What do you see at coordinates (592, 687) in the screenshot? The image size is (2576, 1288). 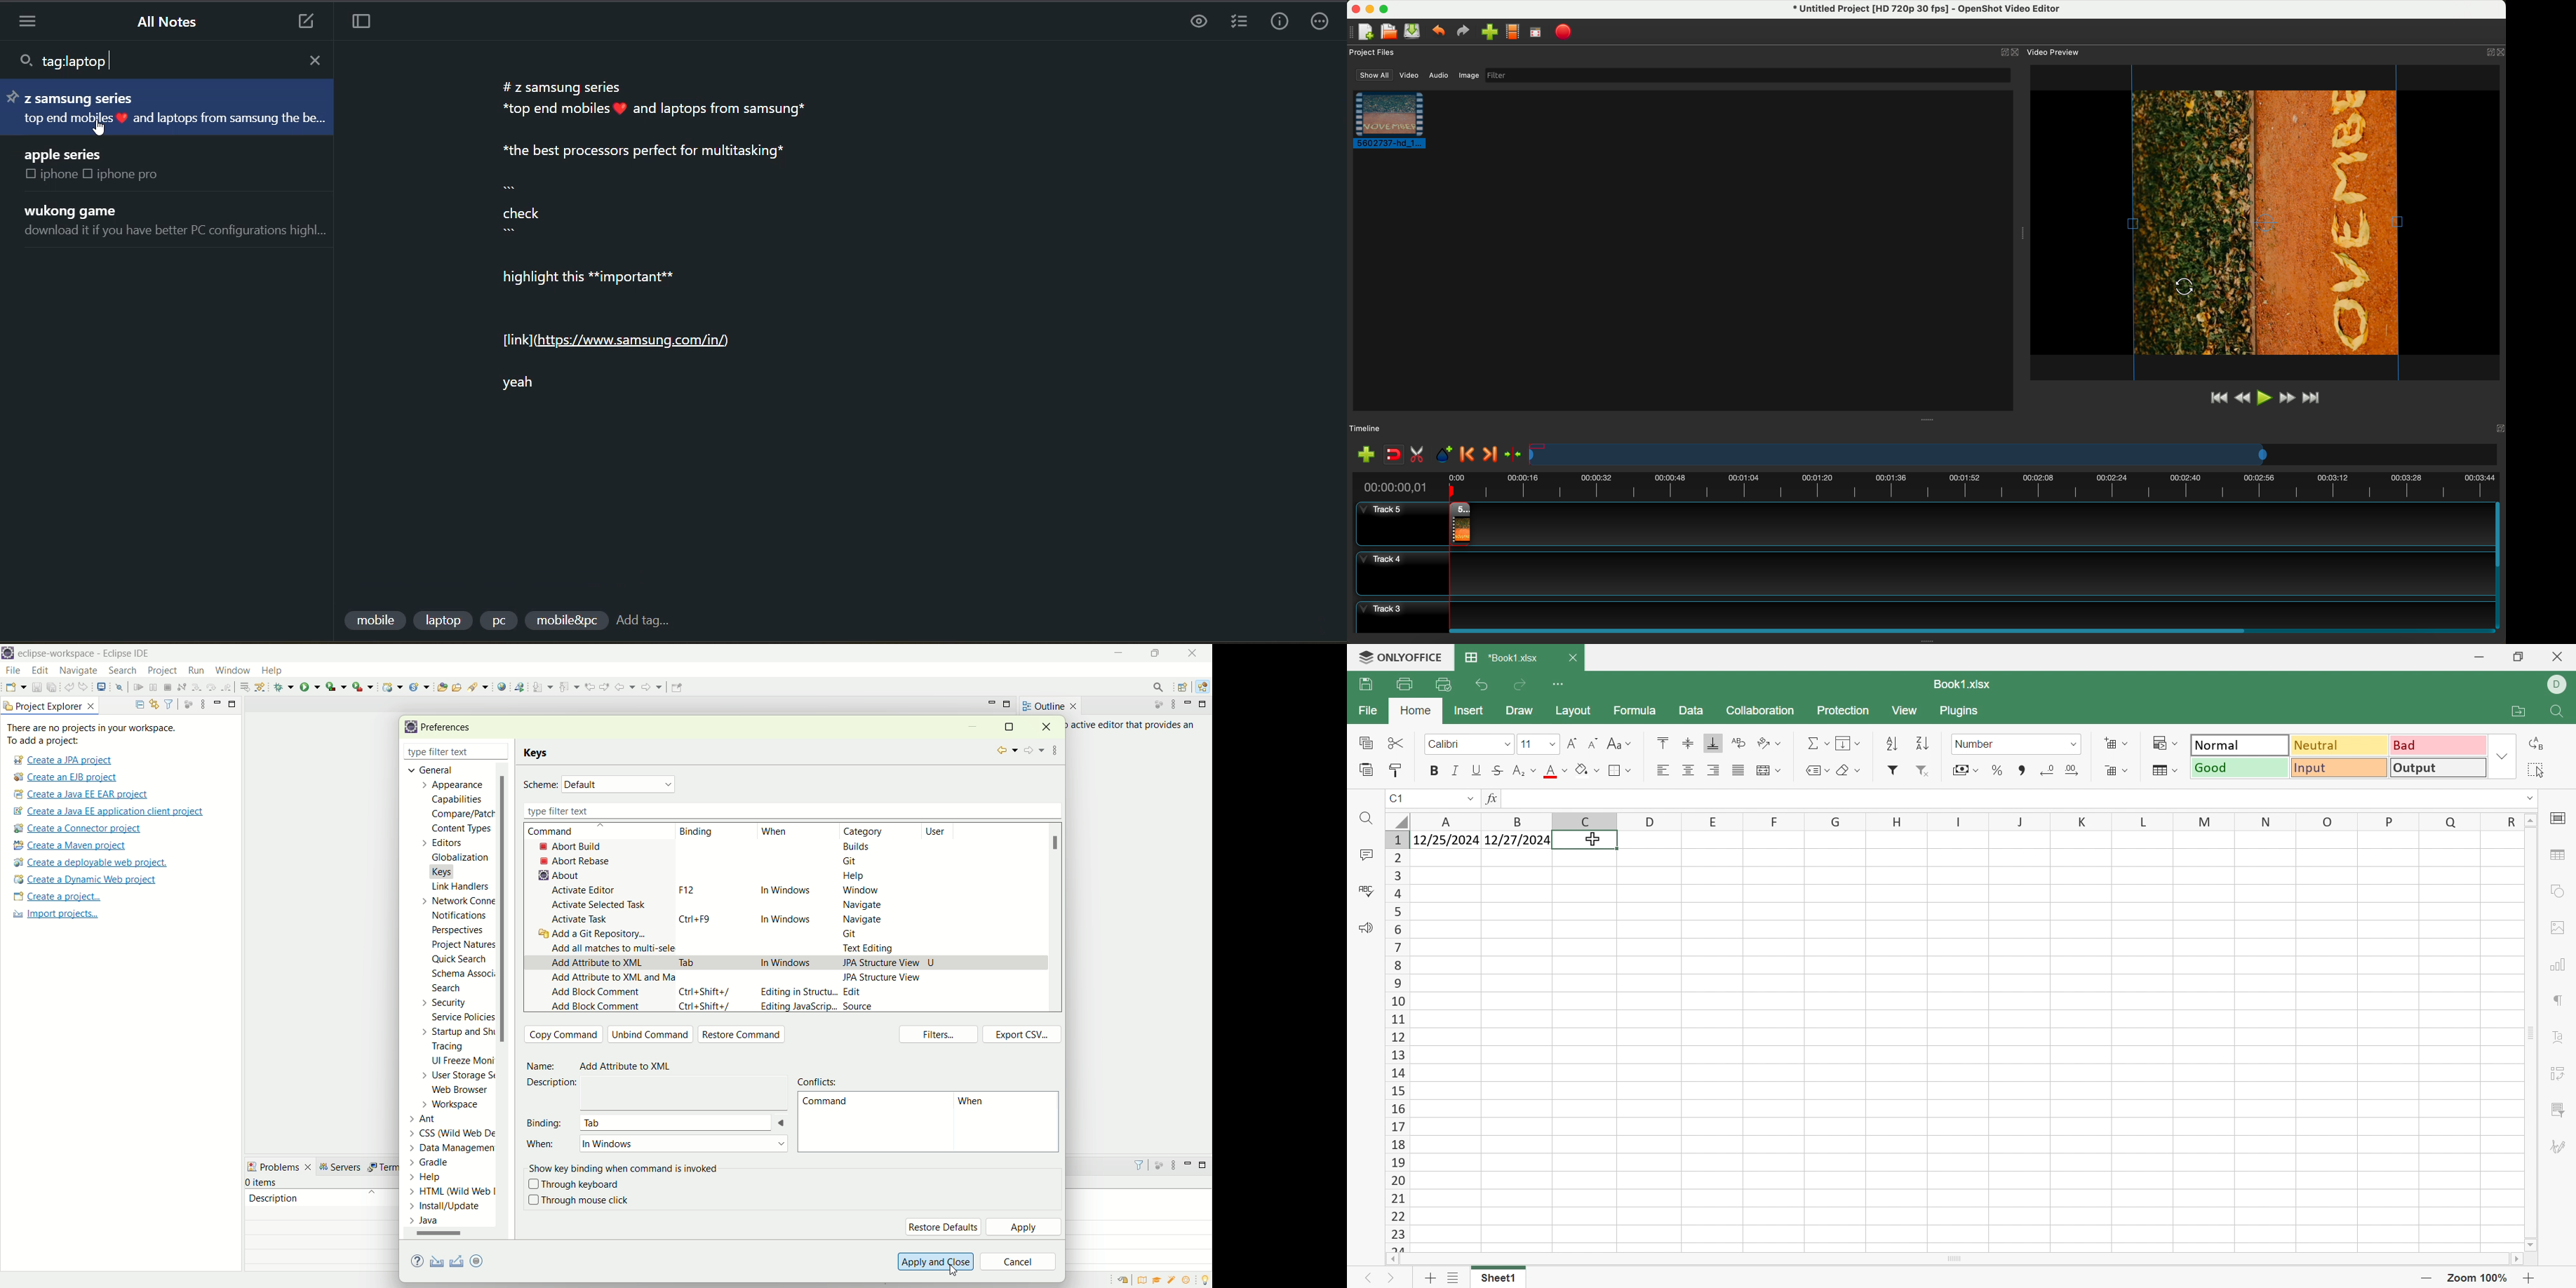 I see `previous edit location` at bounding box center [592, 687].